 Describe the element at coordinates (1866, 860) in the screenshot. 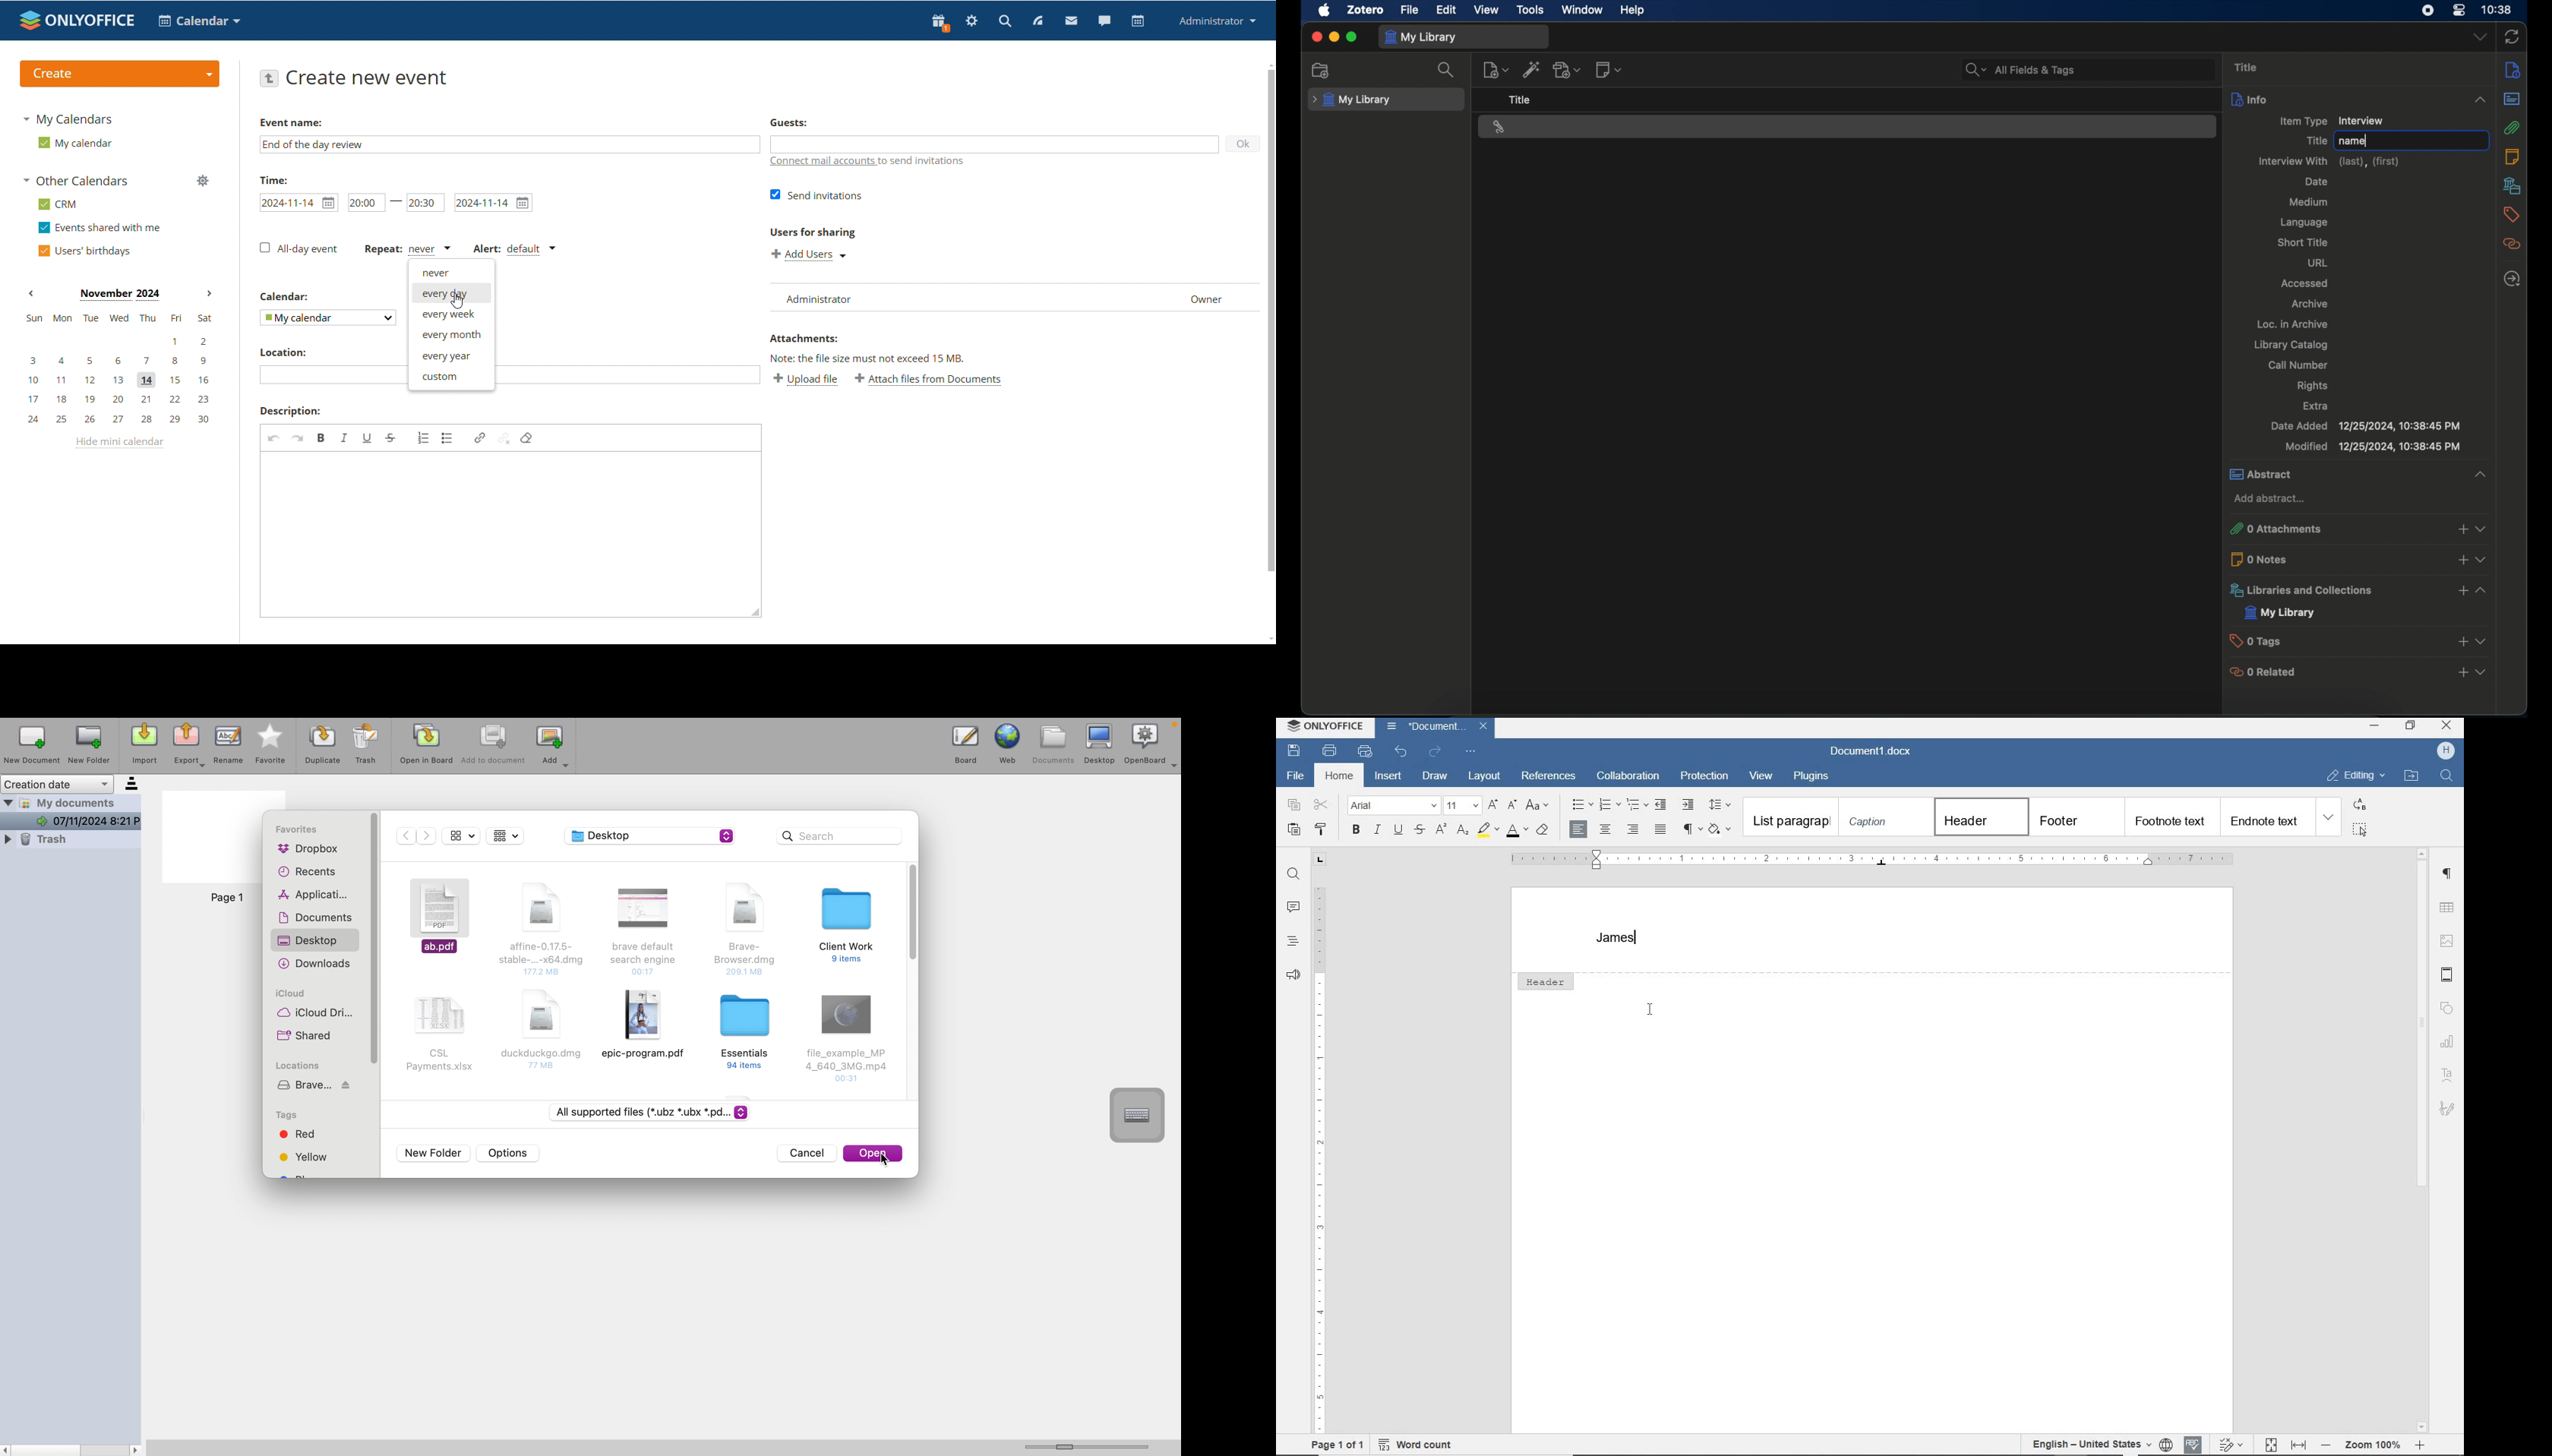

I see `ruler` at that location.